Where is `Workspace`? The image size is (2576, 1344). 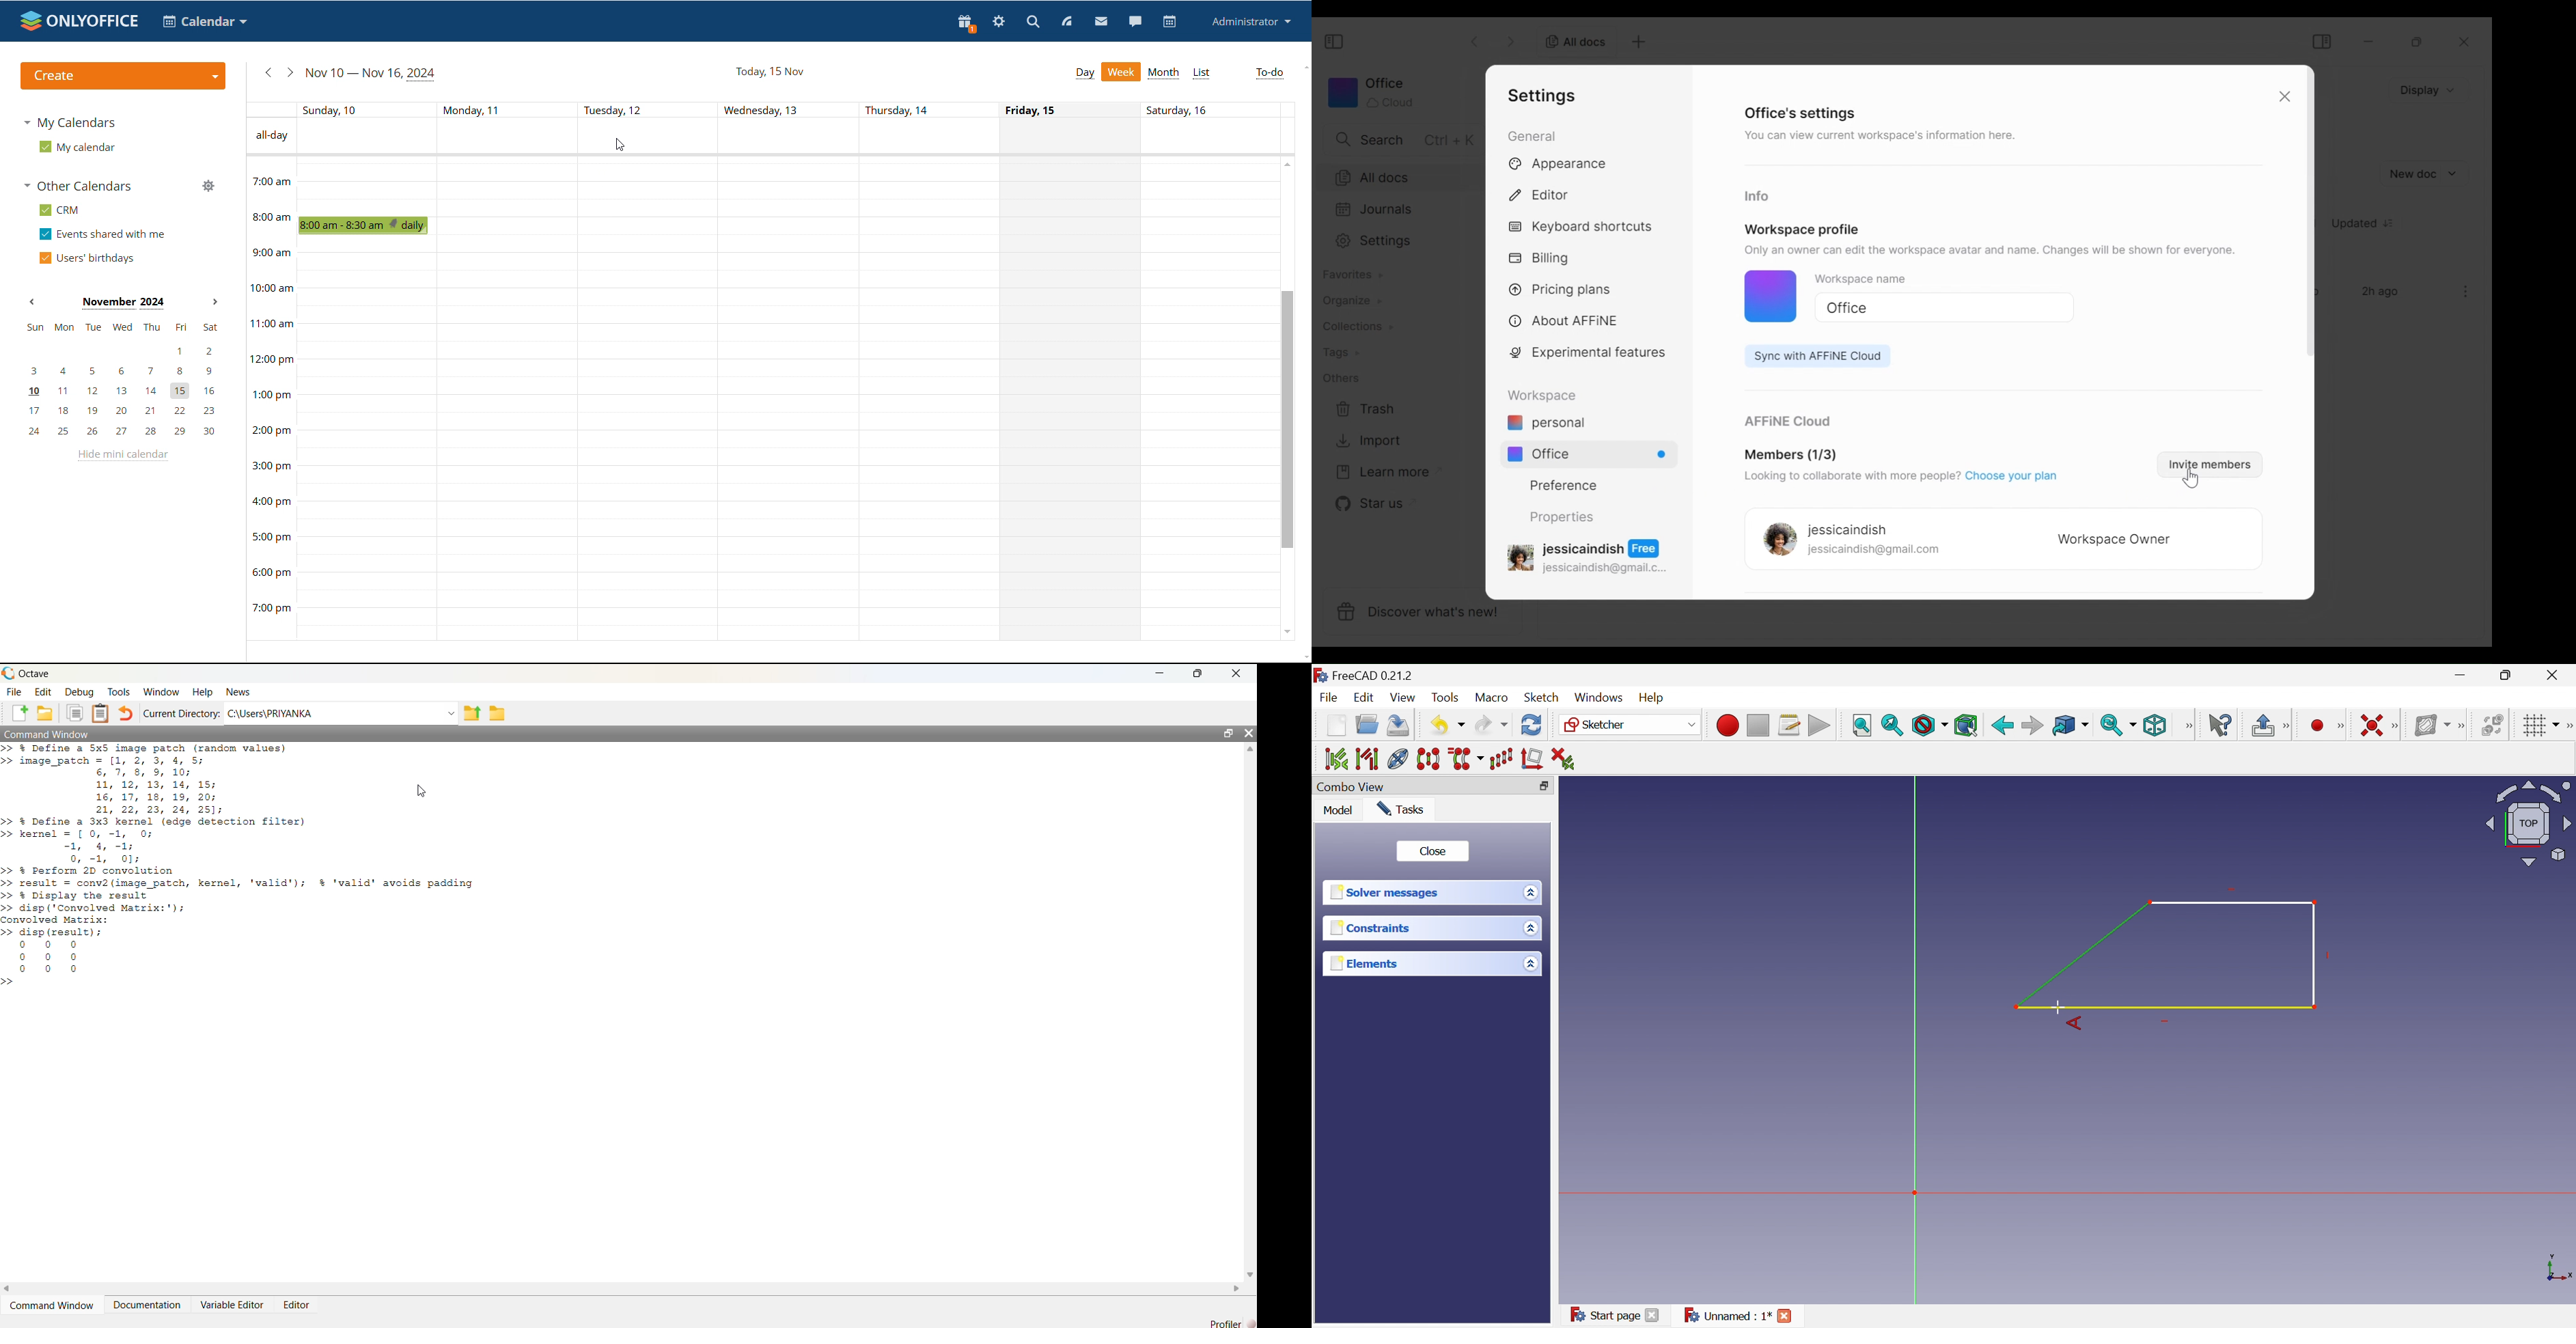 Workspace is located at coordinates (1546, 395).